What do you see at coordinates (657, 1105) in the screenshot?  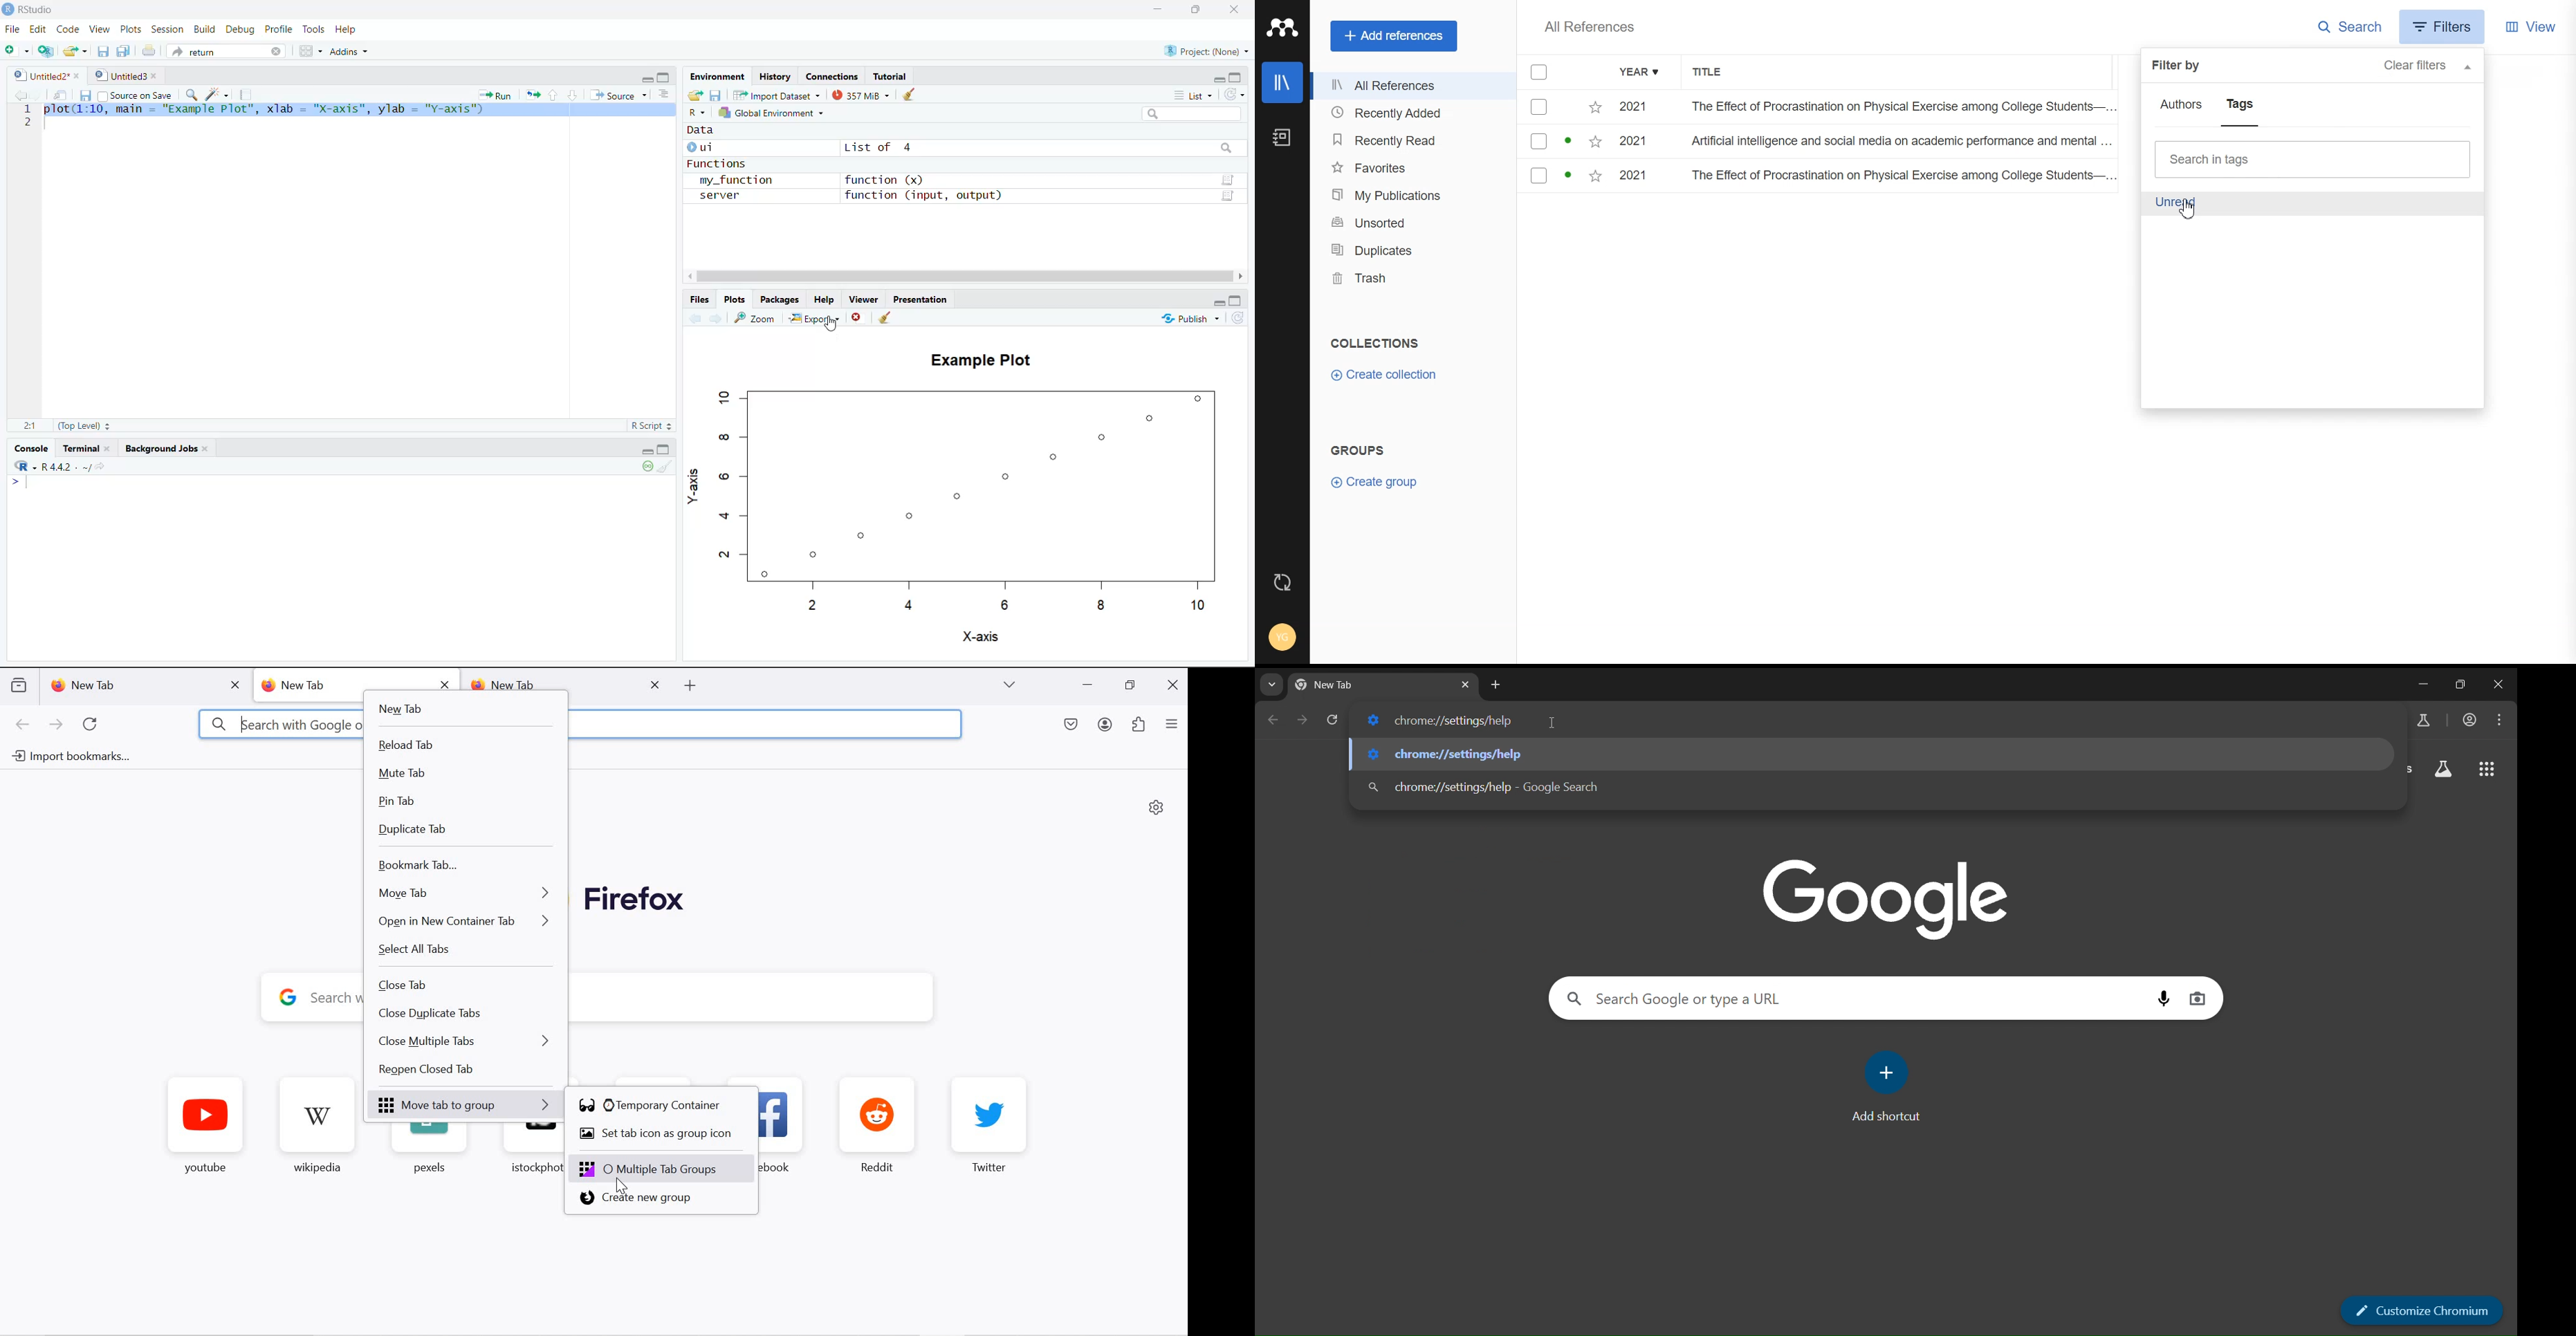 I see `temporary container` at bounding box center [657, 1105].